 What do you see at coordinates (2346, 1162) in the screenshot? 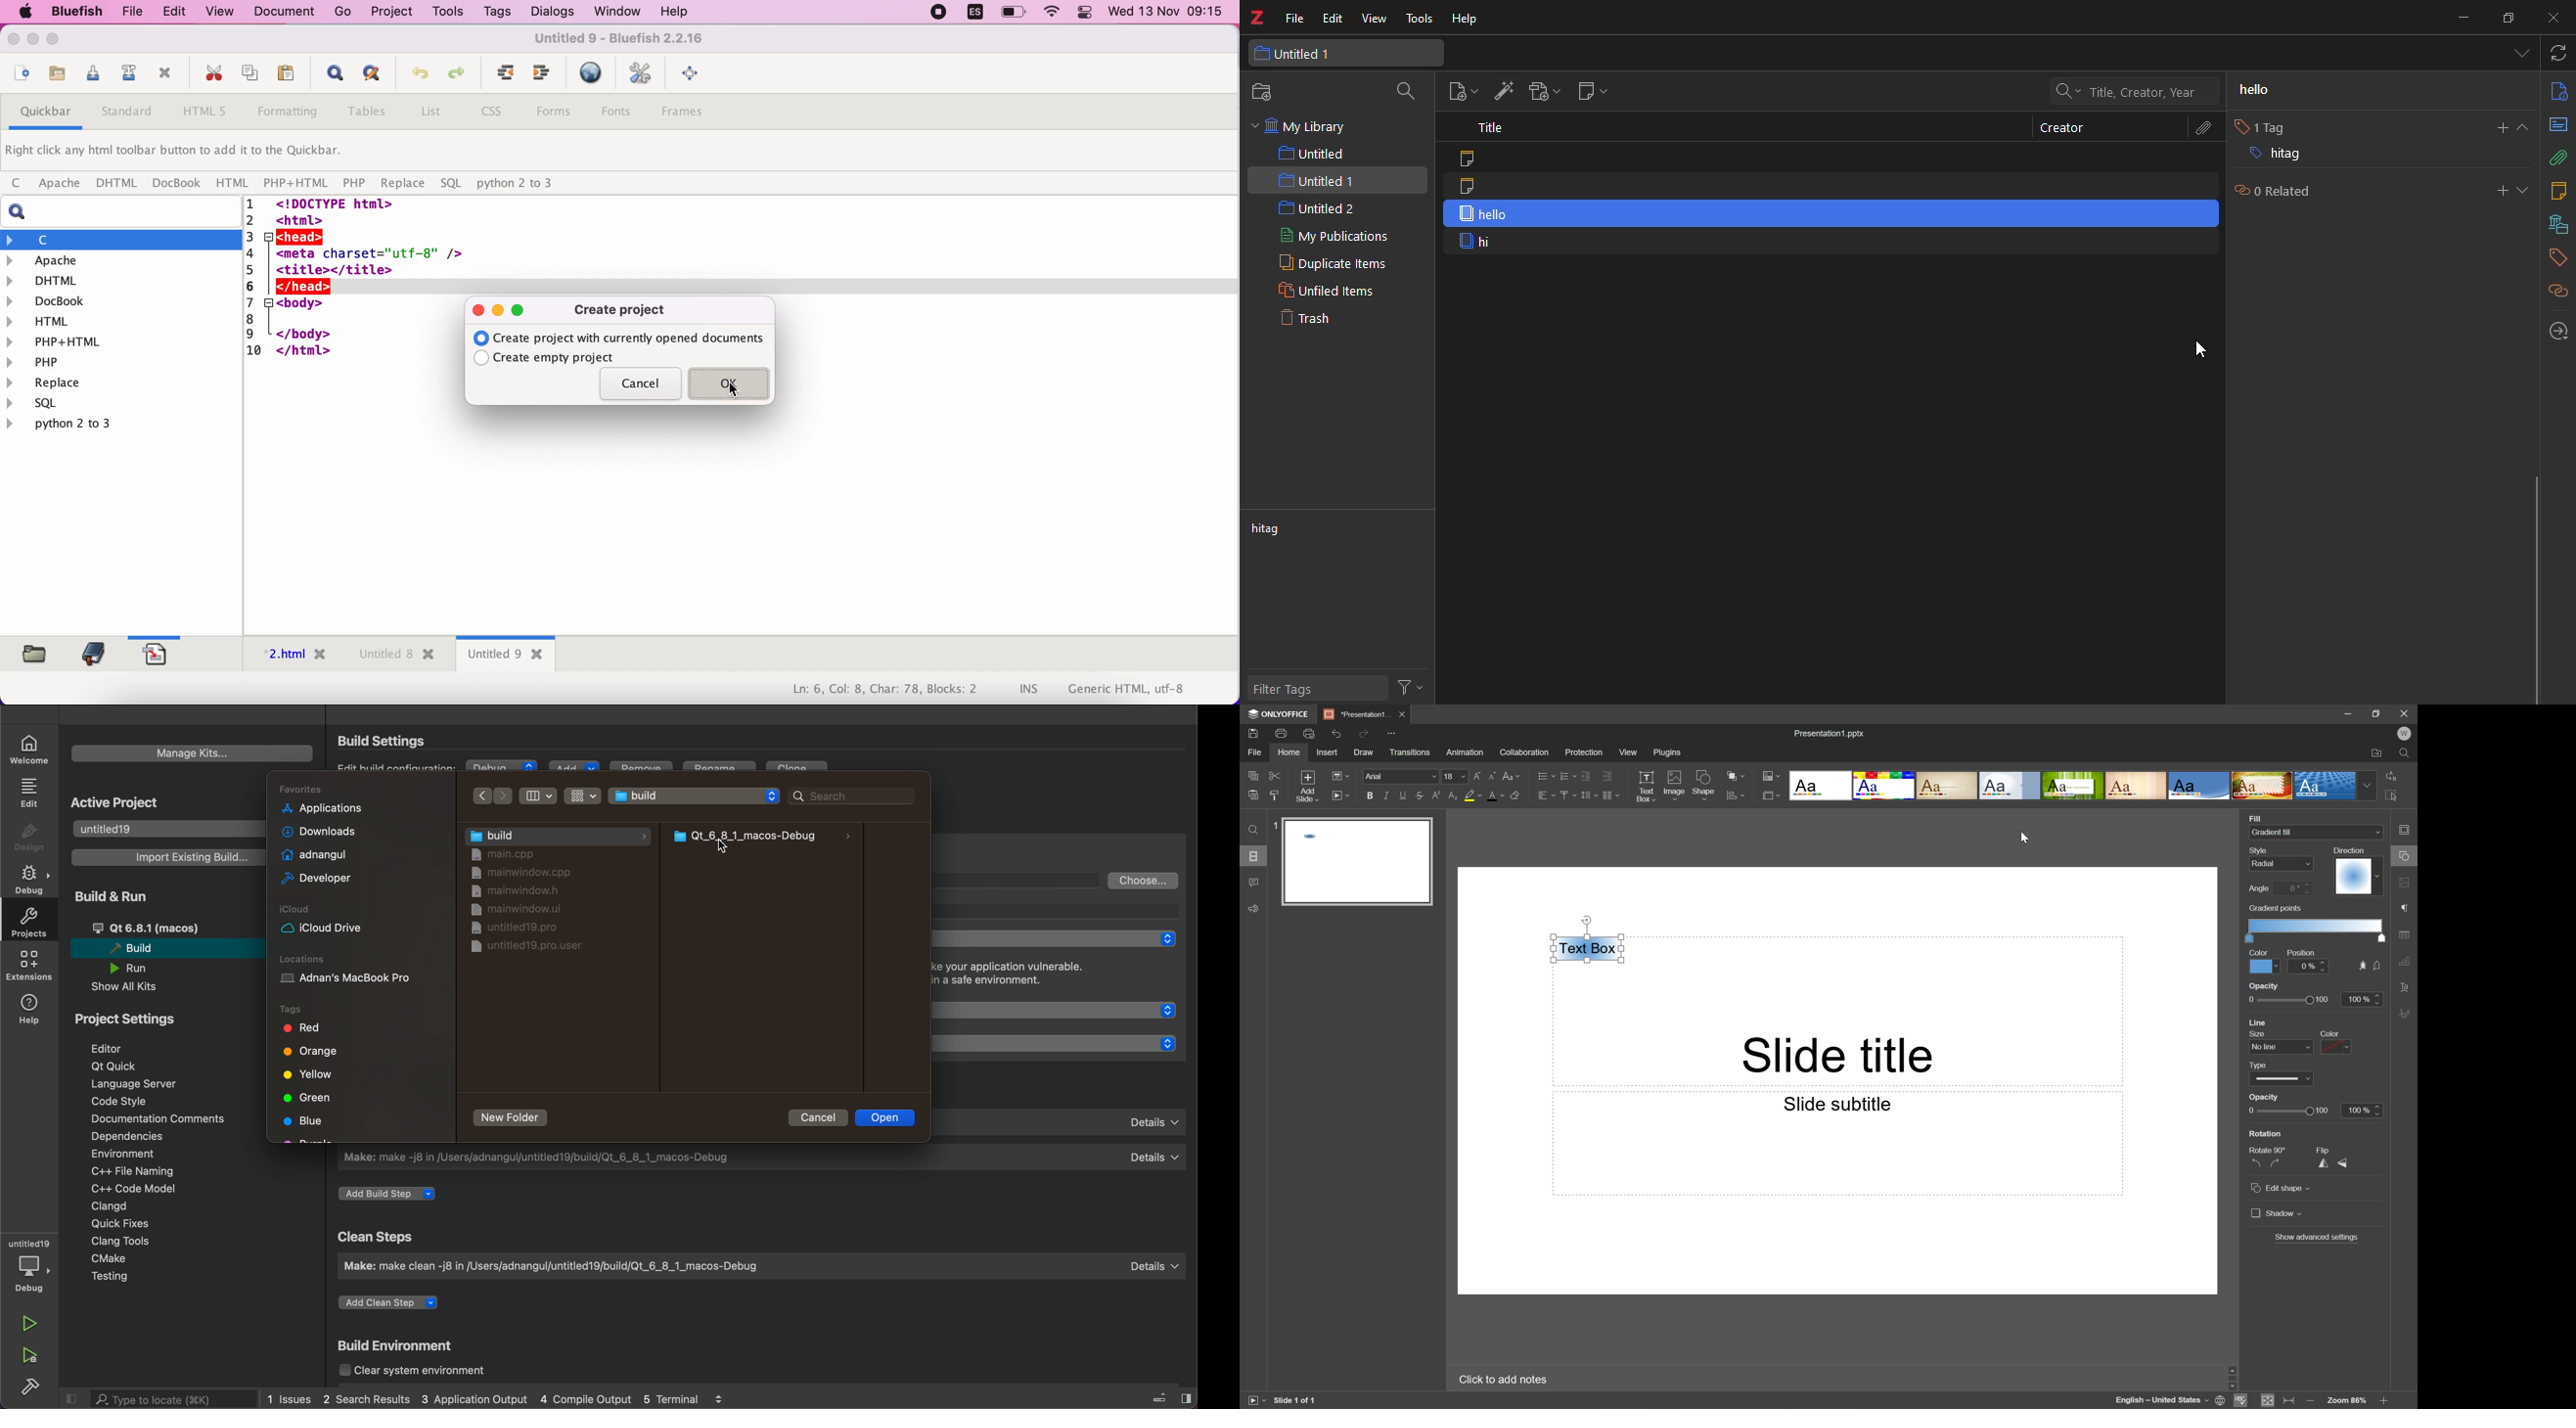
I see `Flip vertical` at bounding box center [2346, 1162].